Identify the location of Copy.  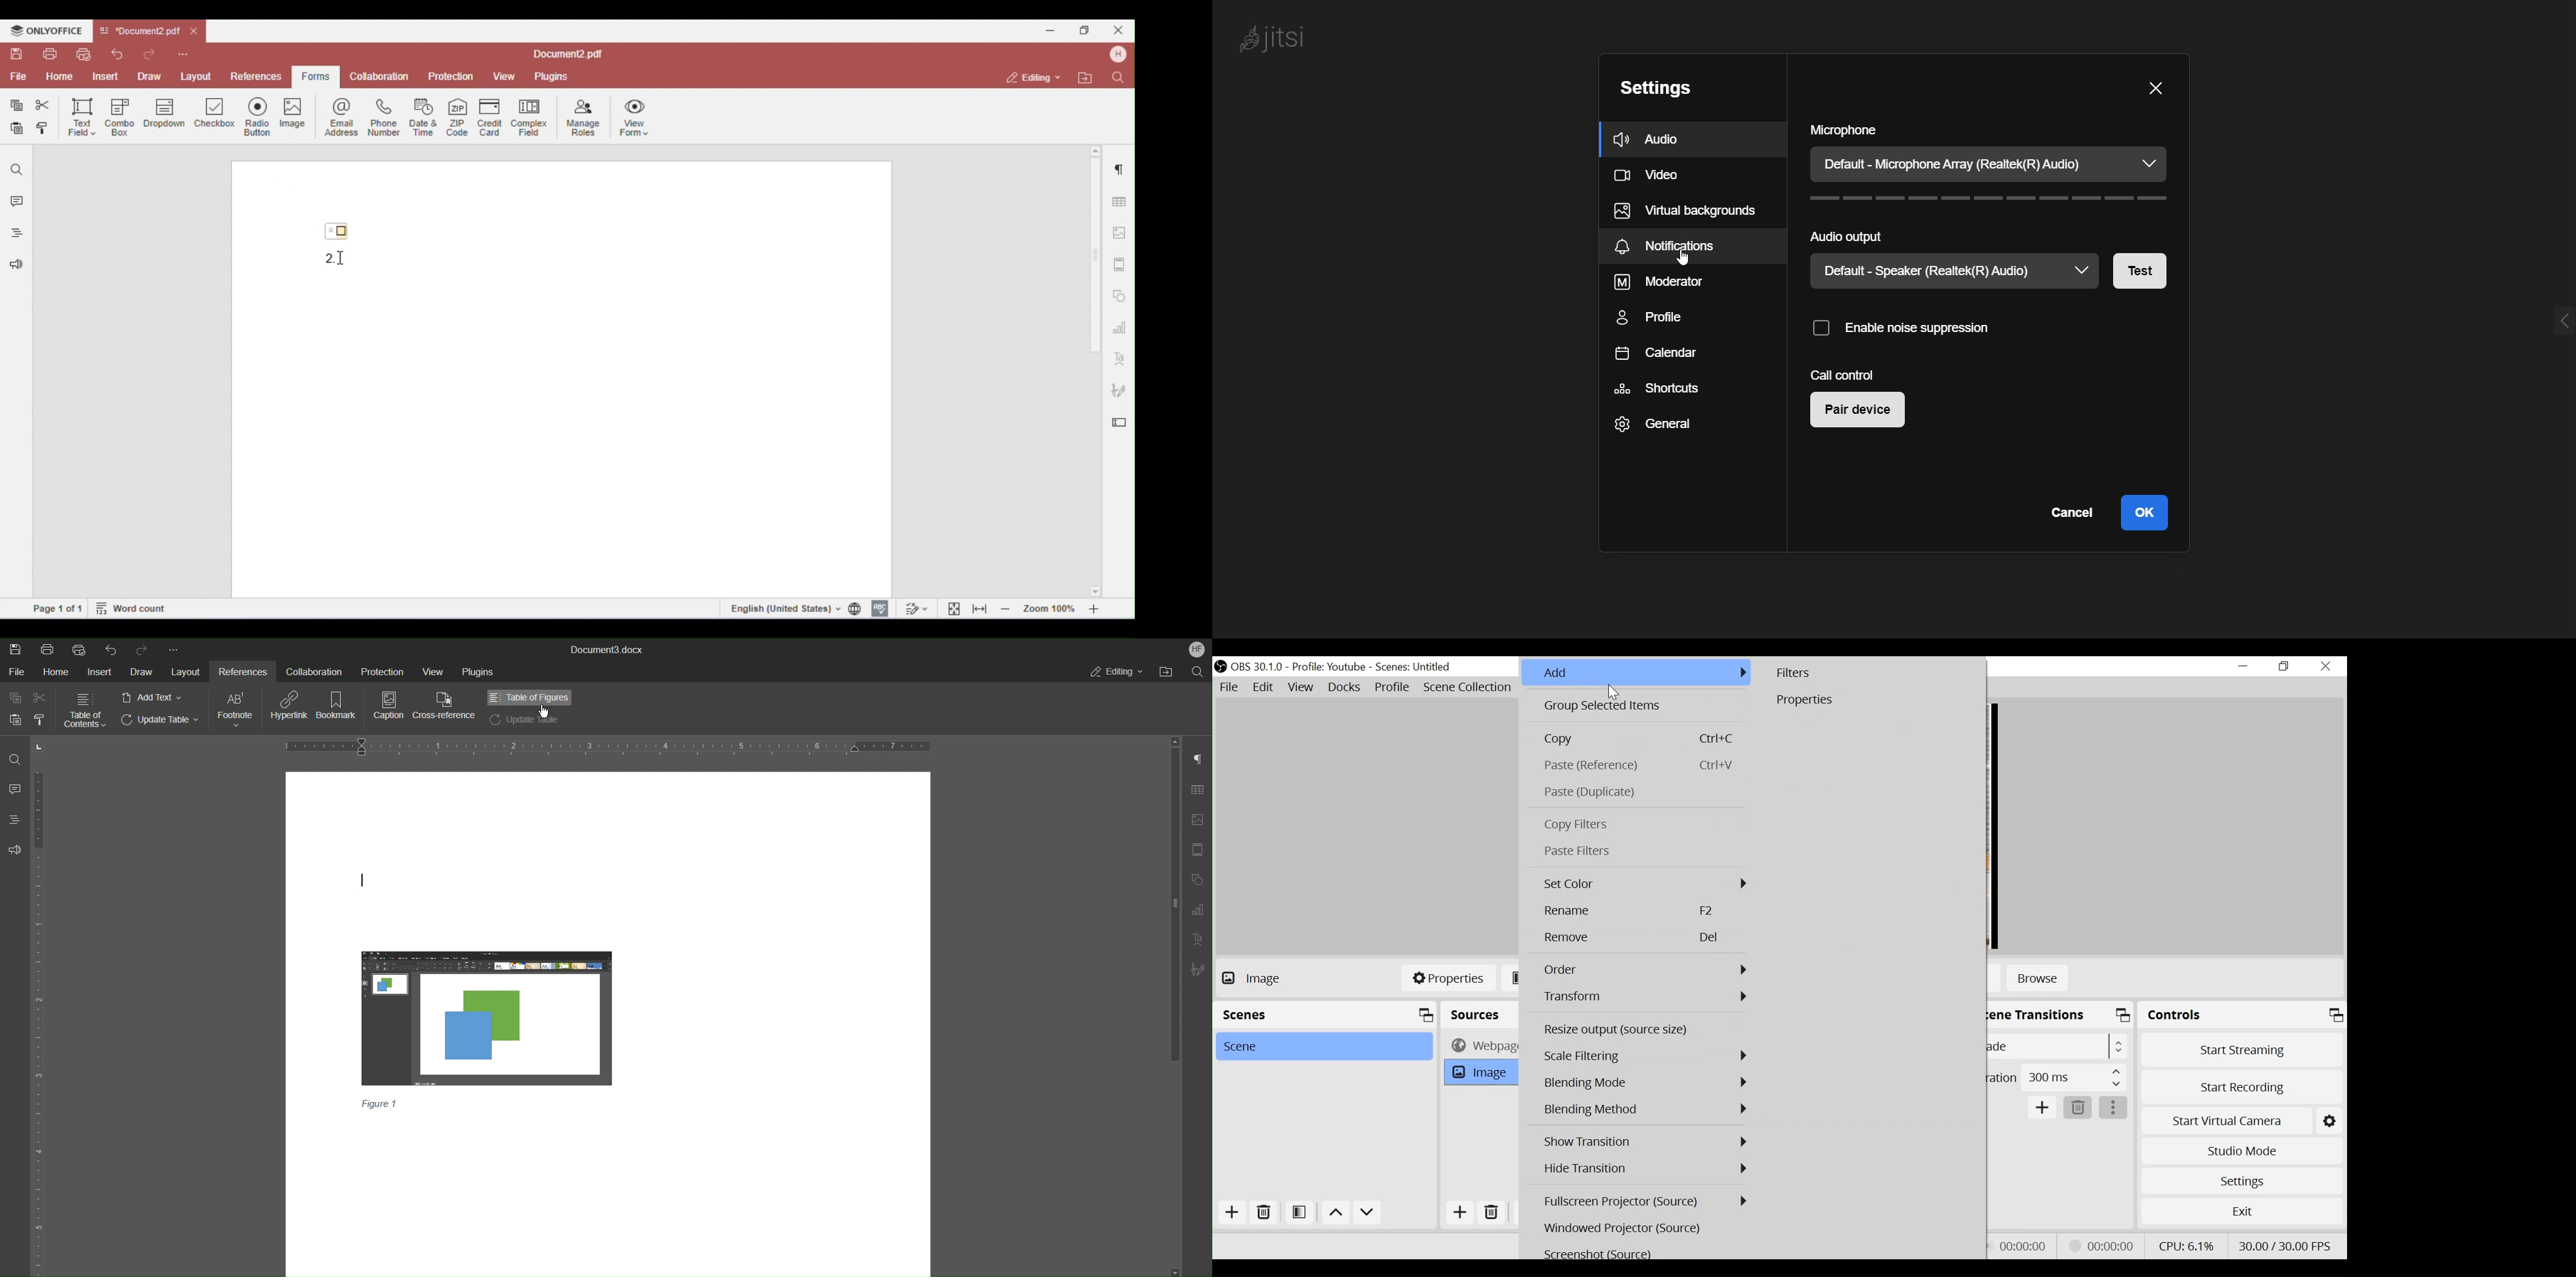
(1636, 739).